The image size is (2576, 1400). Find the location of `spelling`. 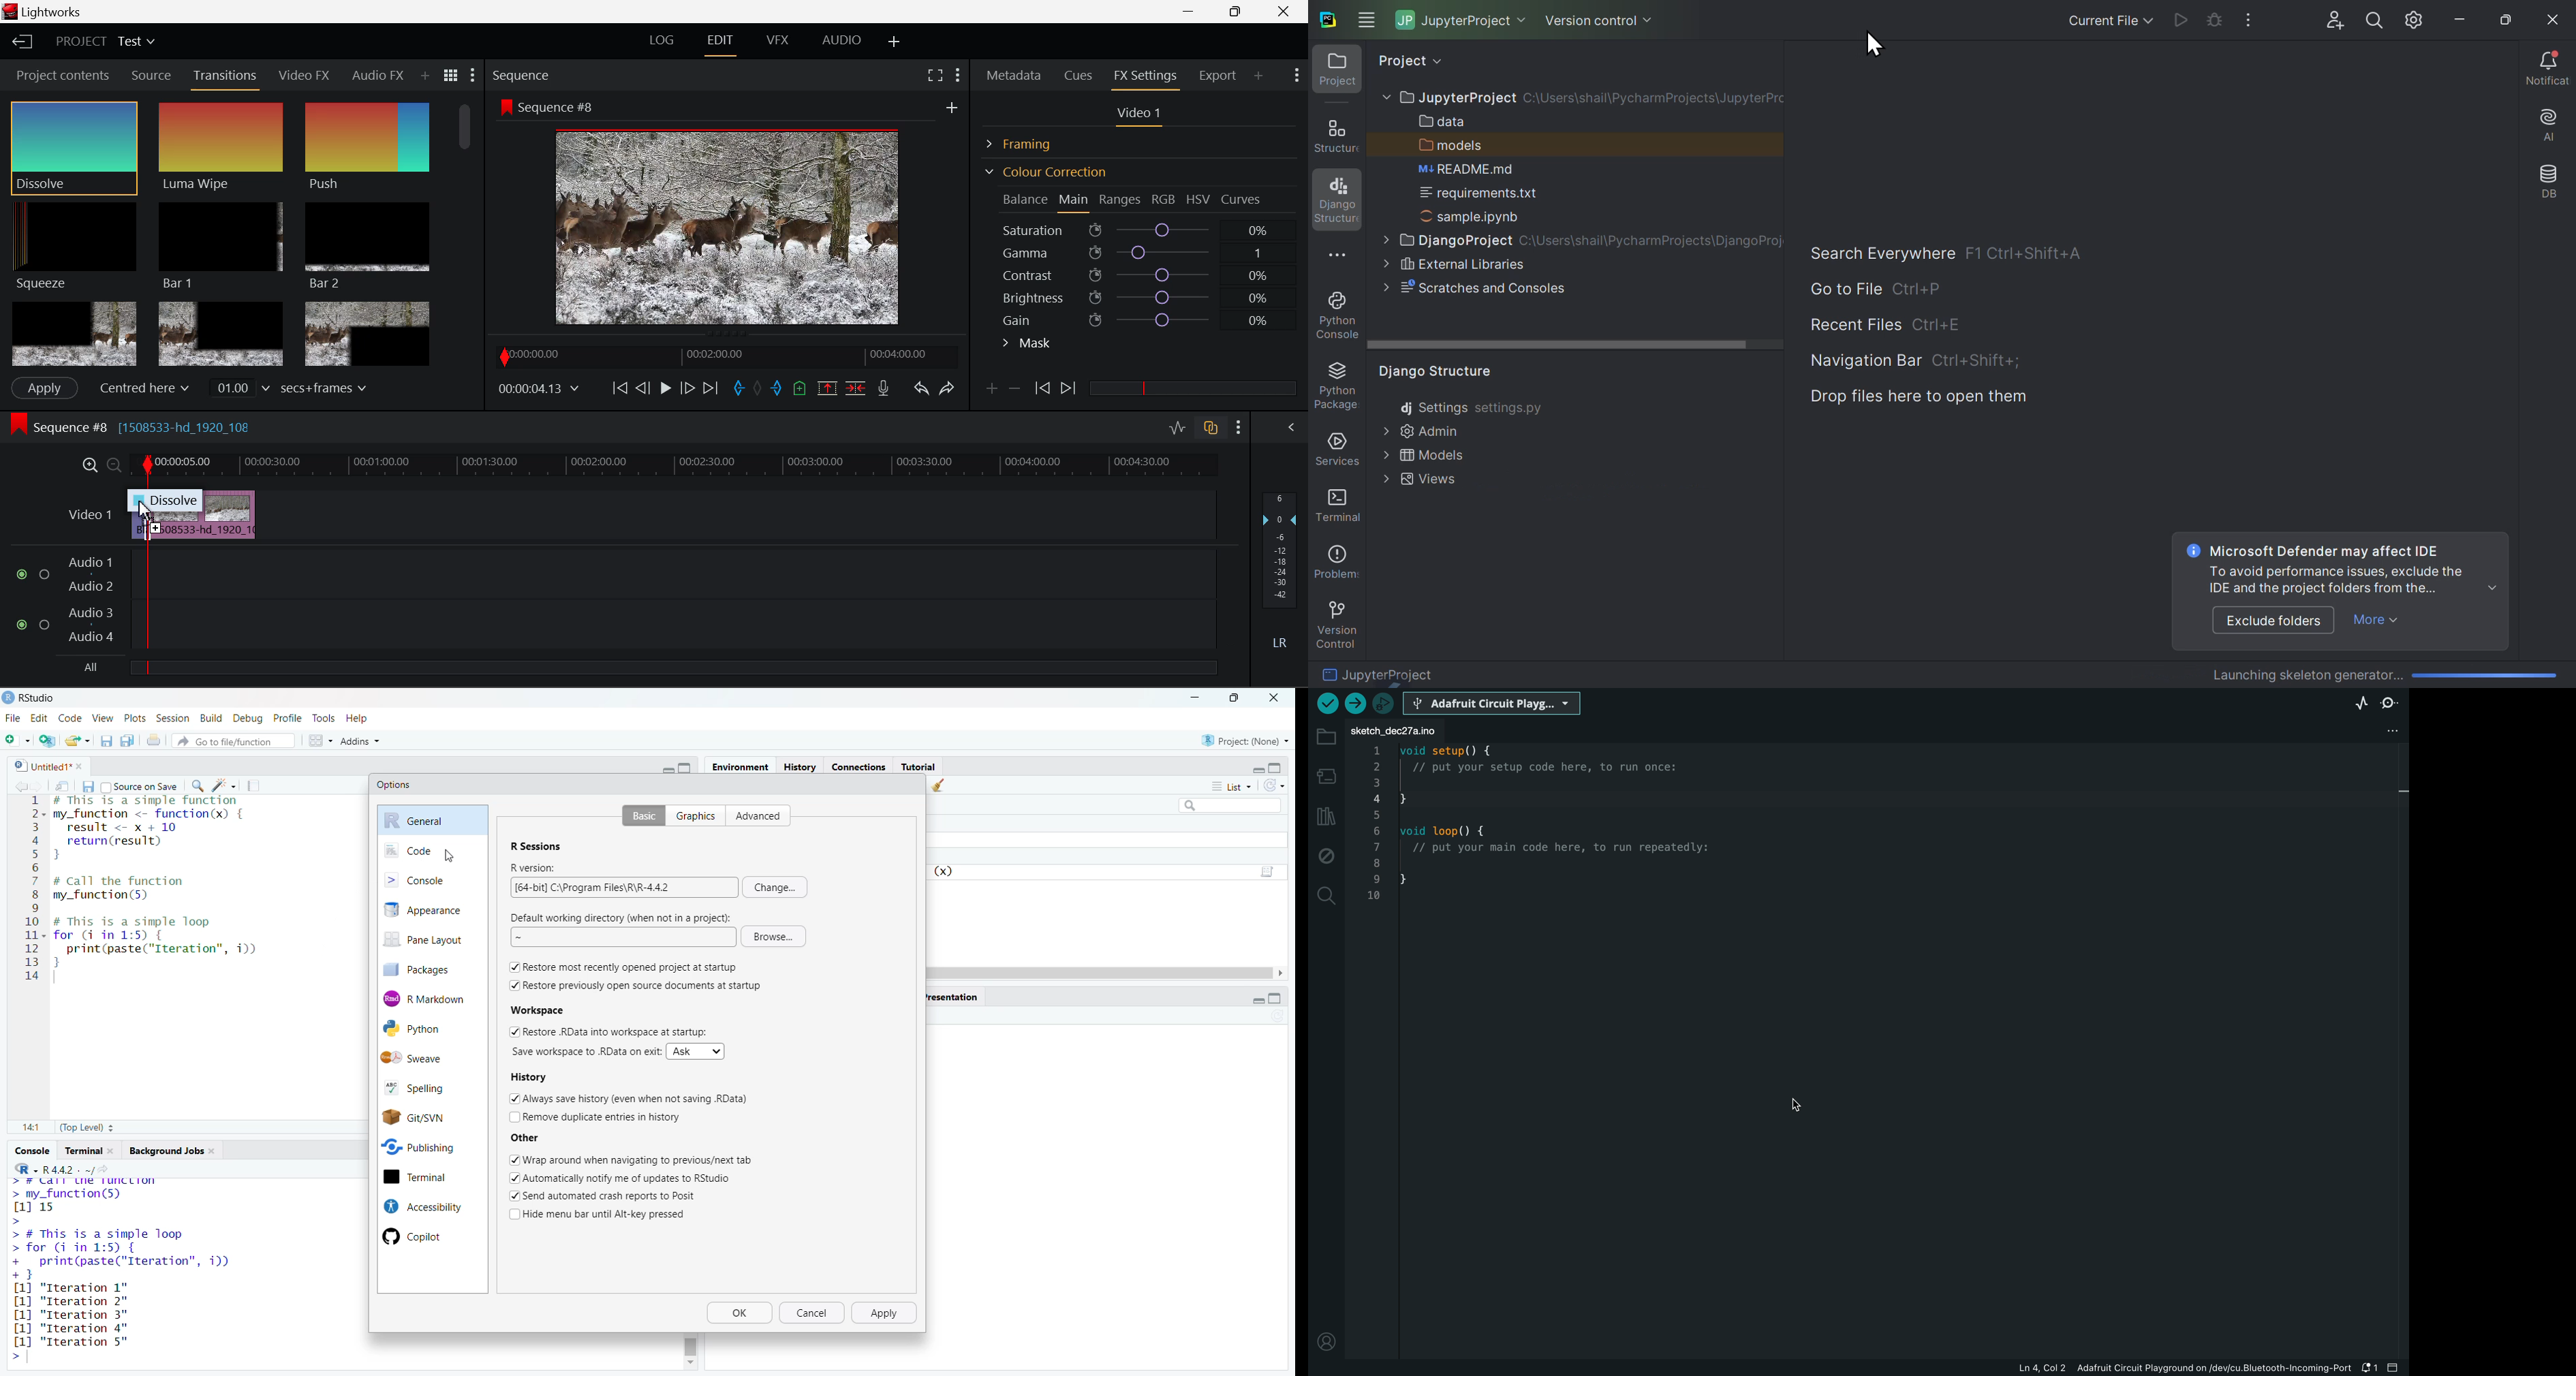

spelling is located at coordinates (426, 1086).